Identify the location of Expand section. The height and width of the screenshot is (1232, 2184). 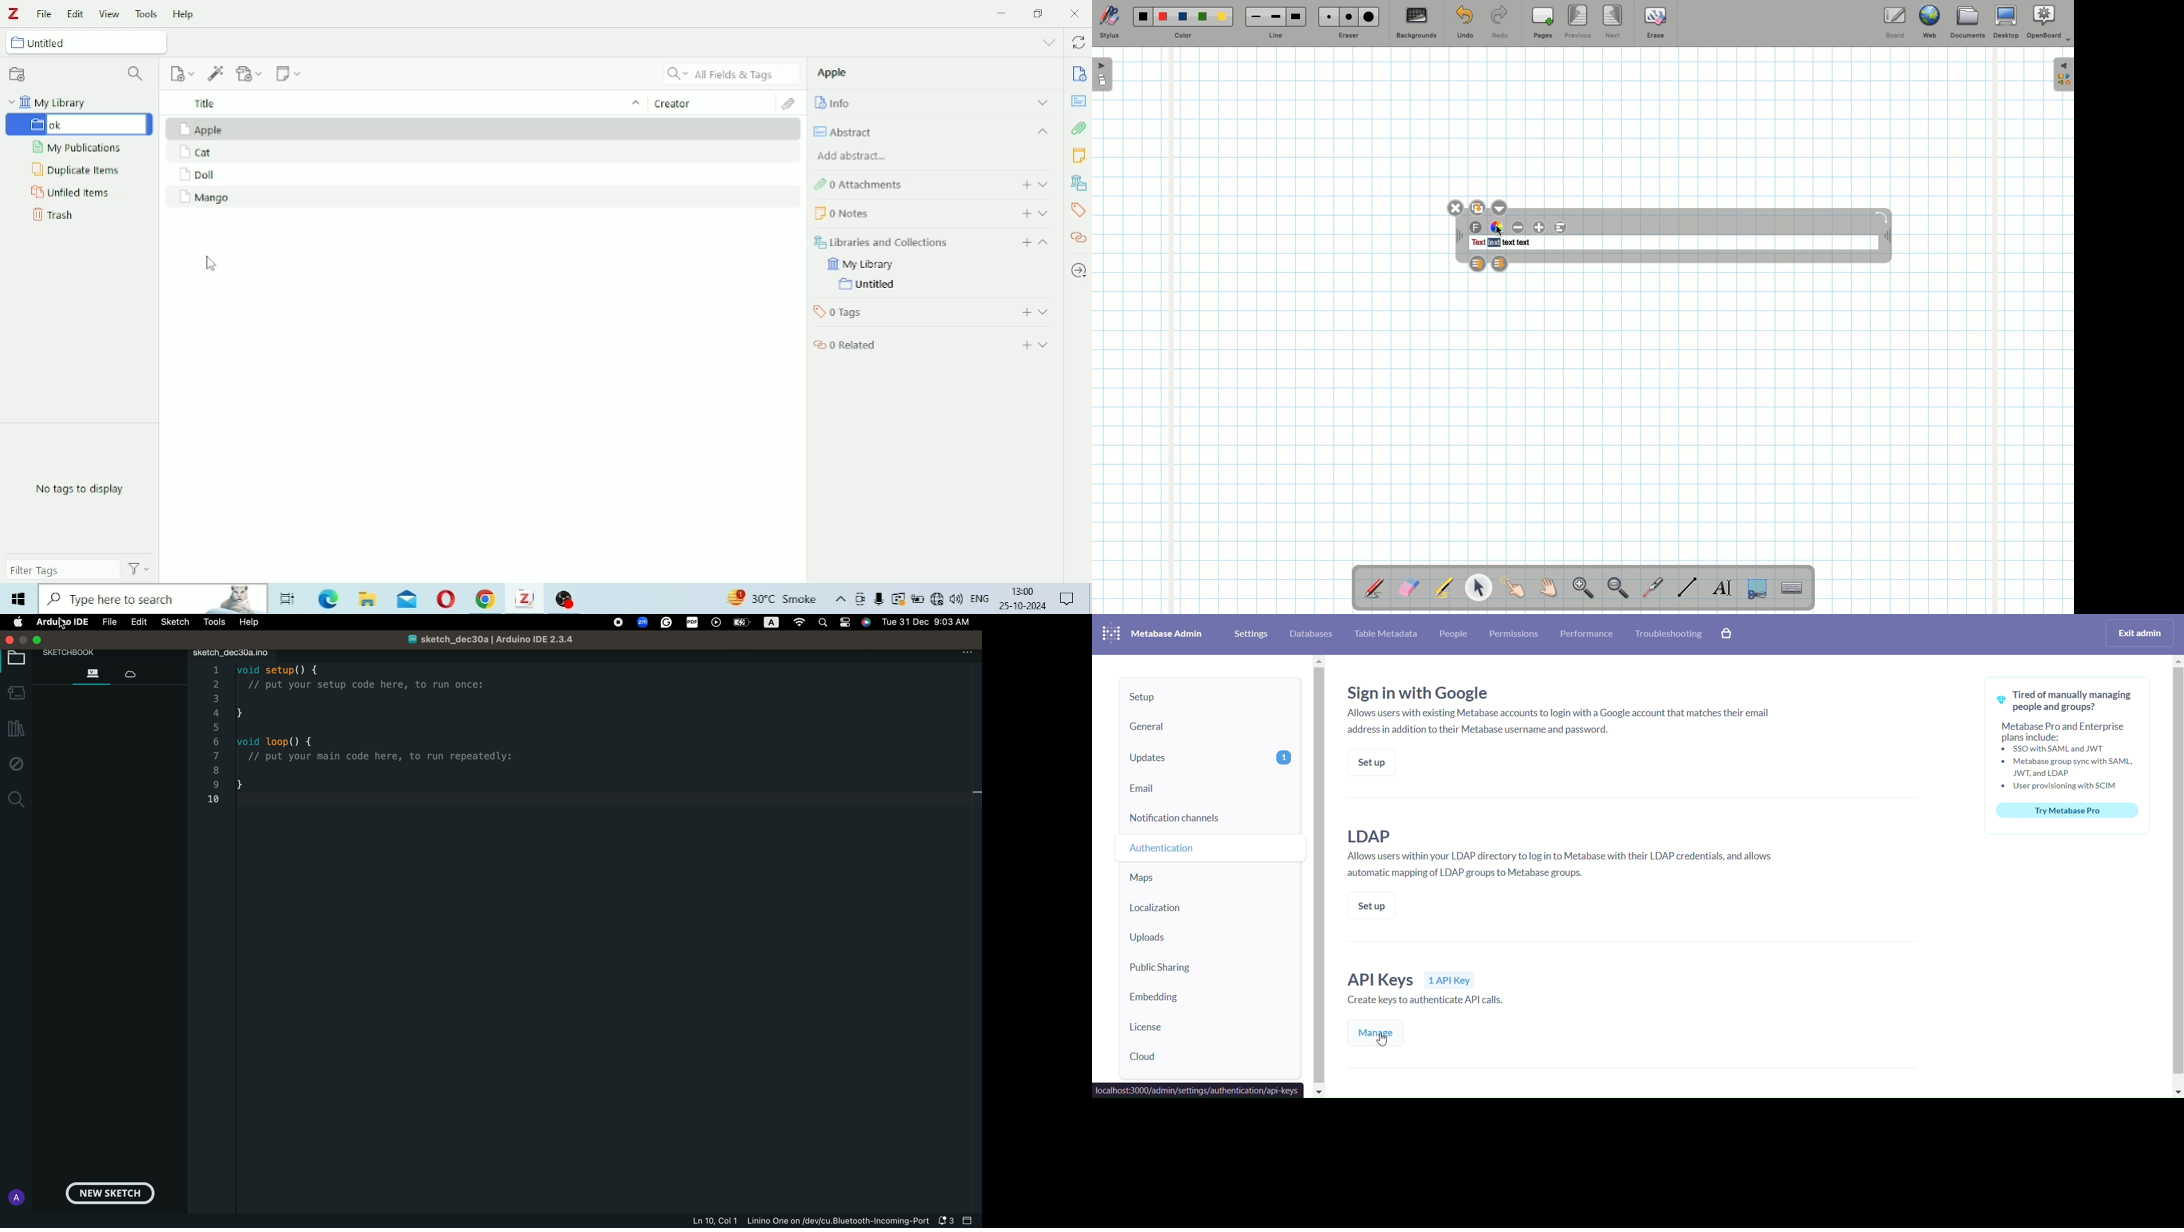
(1044, 213).